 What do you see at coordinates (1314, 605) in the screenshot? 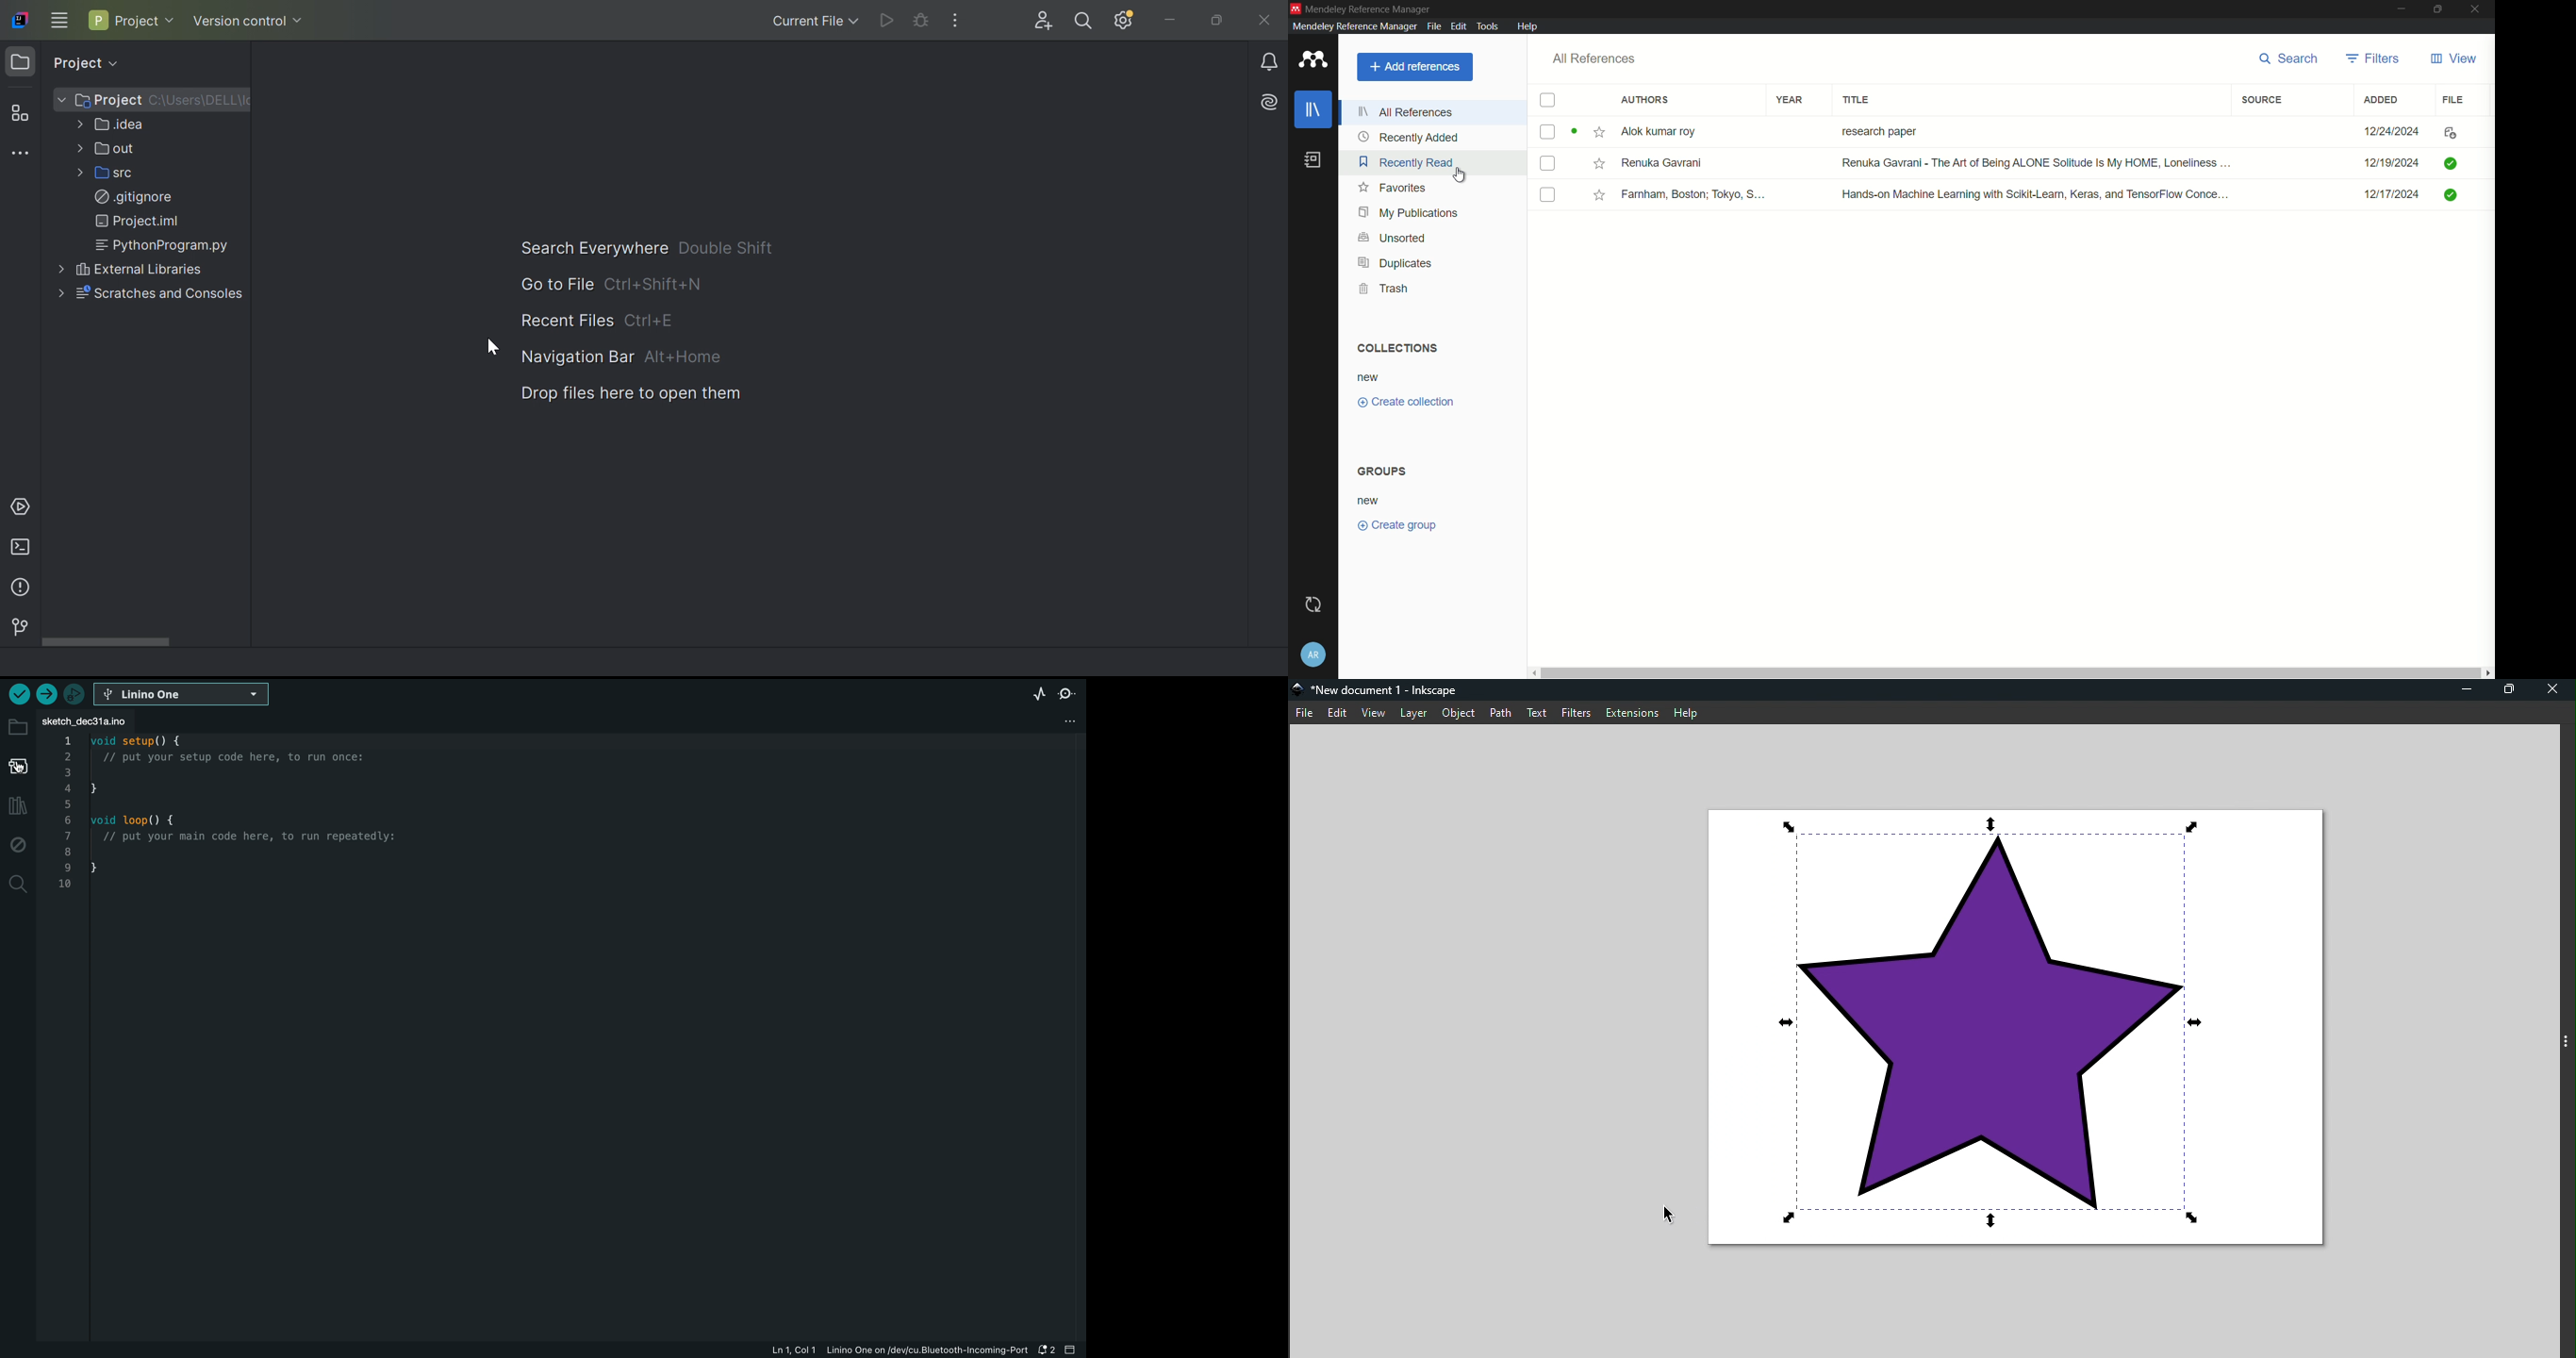
I see `sync` at bounding box center [1314, 605].